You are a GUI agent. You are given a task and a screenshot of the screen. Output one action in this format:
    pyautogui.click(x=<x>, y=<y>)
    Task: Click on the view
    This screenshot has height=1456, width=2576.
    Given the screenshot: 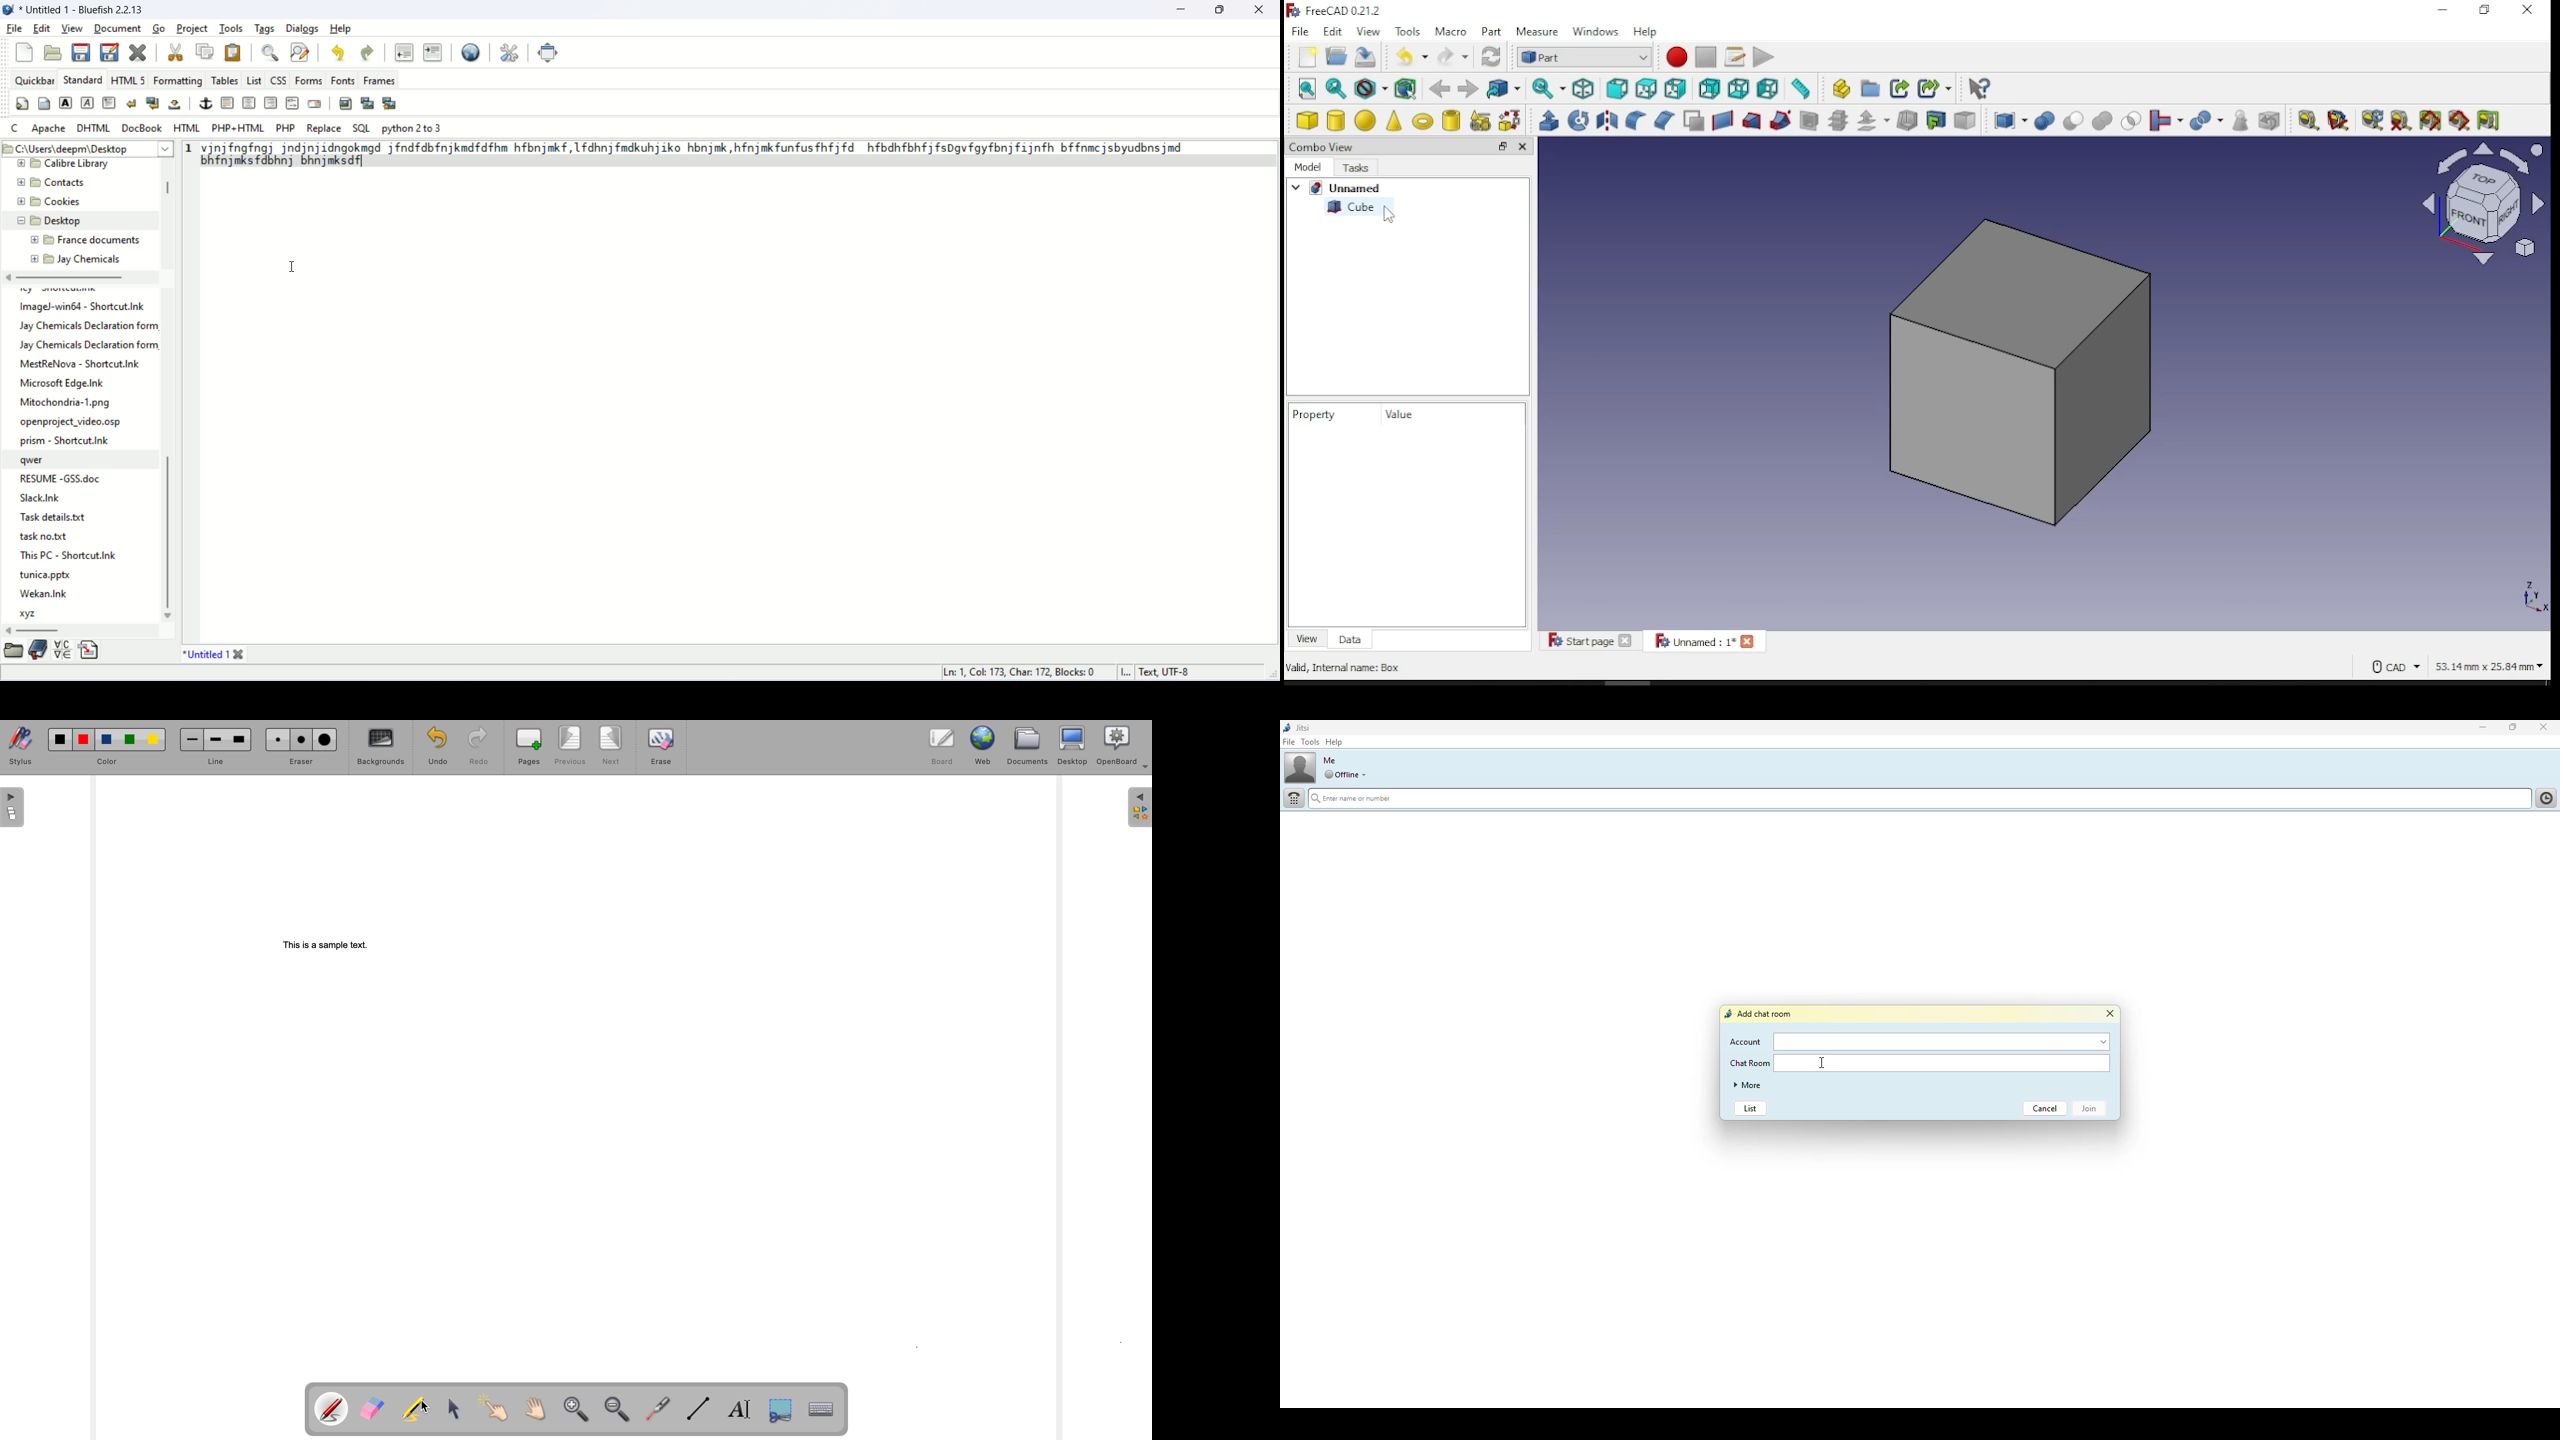 What is the action you would take?
    pyautogui.click(x=1368, y=31)
    